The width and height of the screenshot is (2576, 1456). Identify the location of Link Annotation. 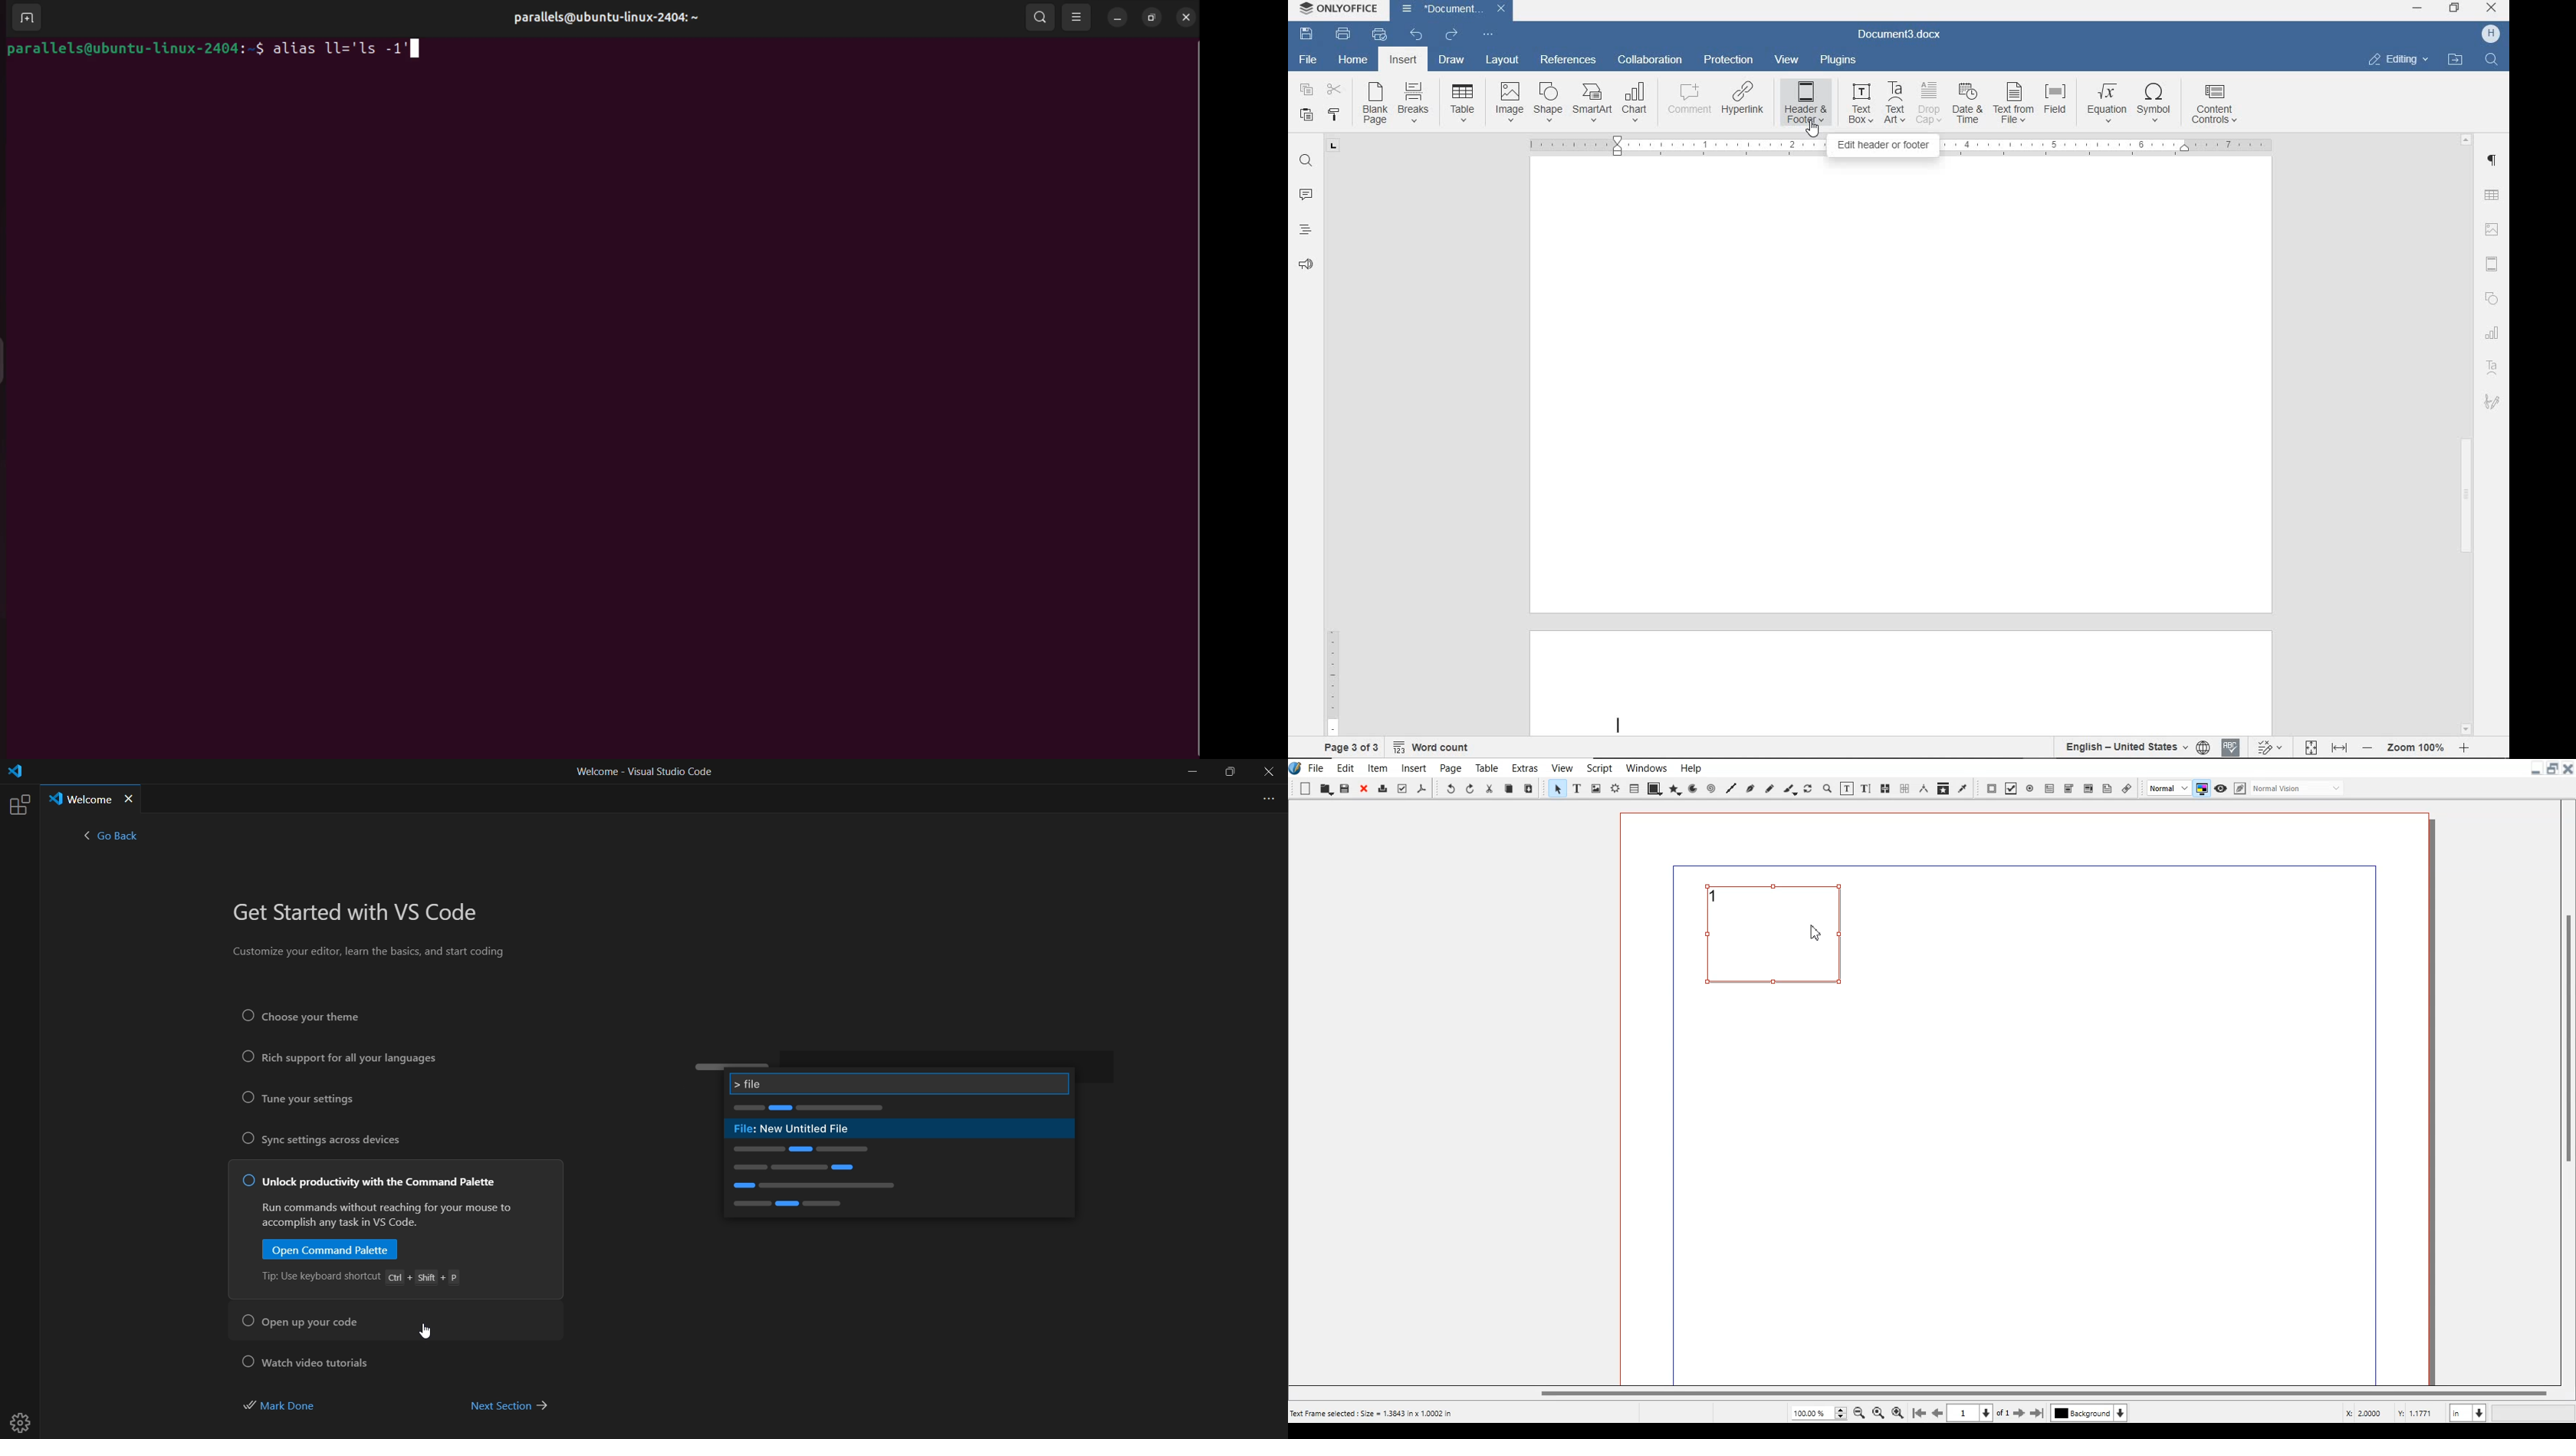
(2127, 787).